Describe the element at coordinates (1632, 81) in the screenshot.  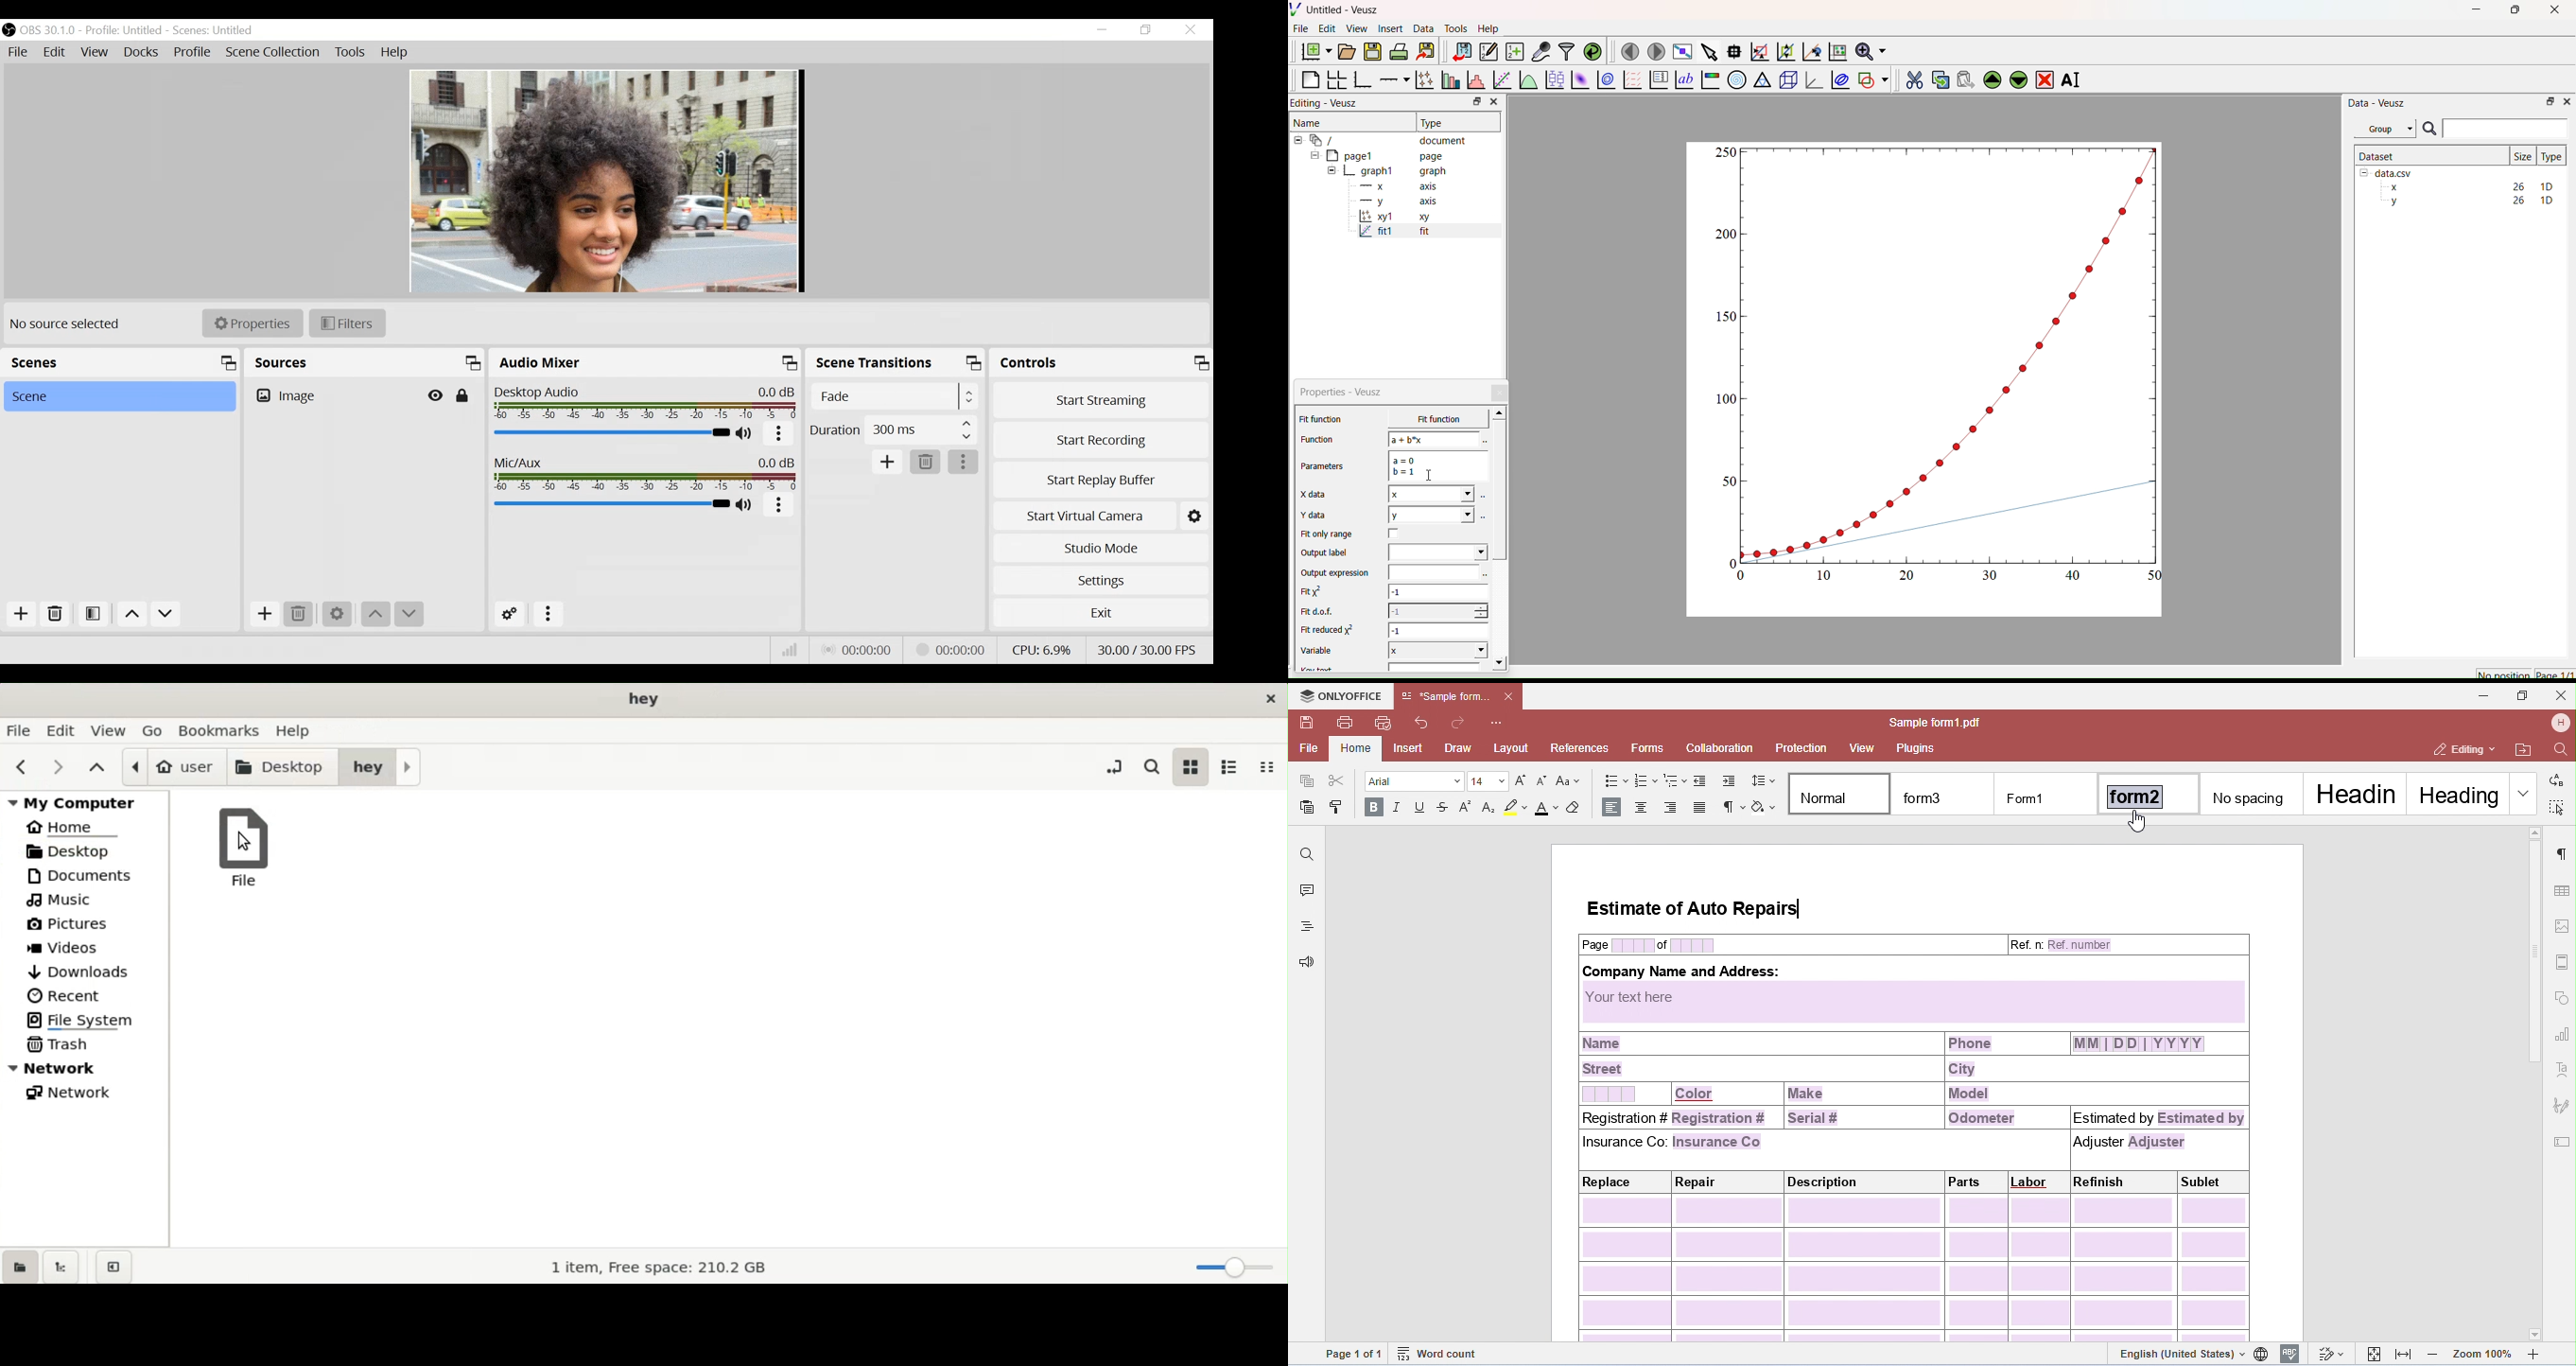
I see `Plot Vector Field` at that location.